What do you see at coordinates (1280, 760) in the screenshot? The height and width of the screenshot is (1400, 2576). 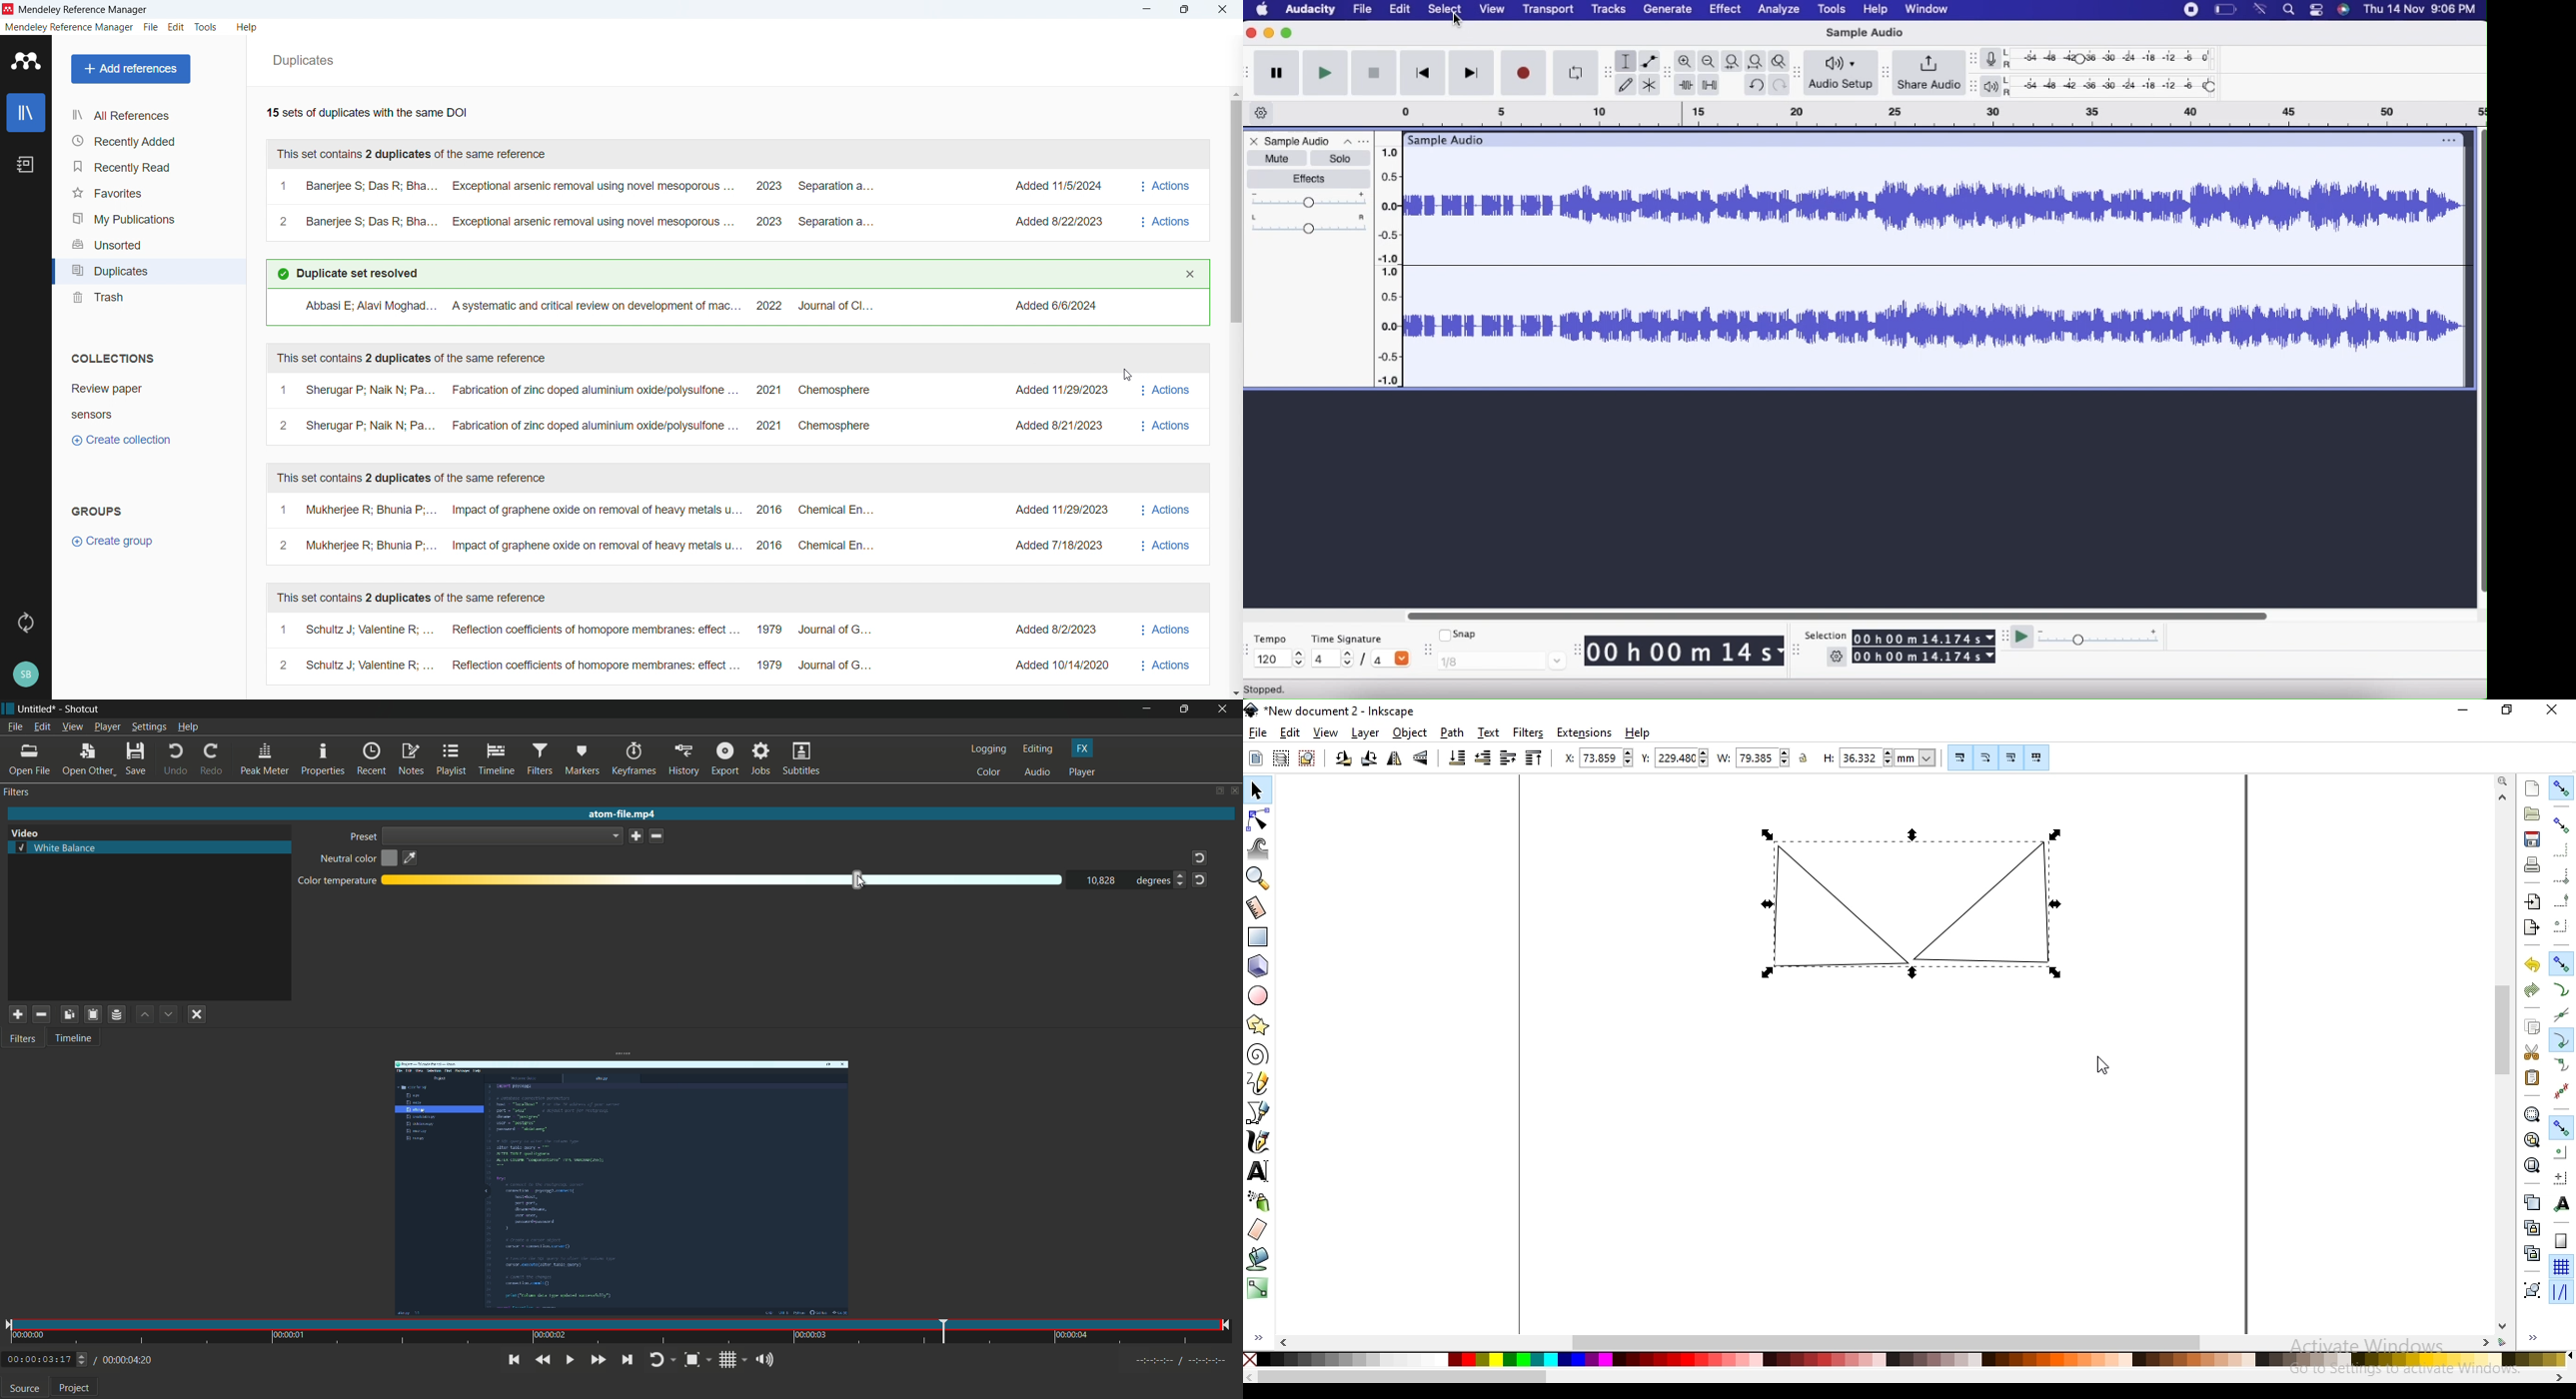 I see `select all objects in al visible and unlocked layers` at bounding box center [1280, 760].